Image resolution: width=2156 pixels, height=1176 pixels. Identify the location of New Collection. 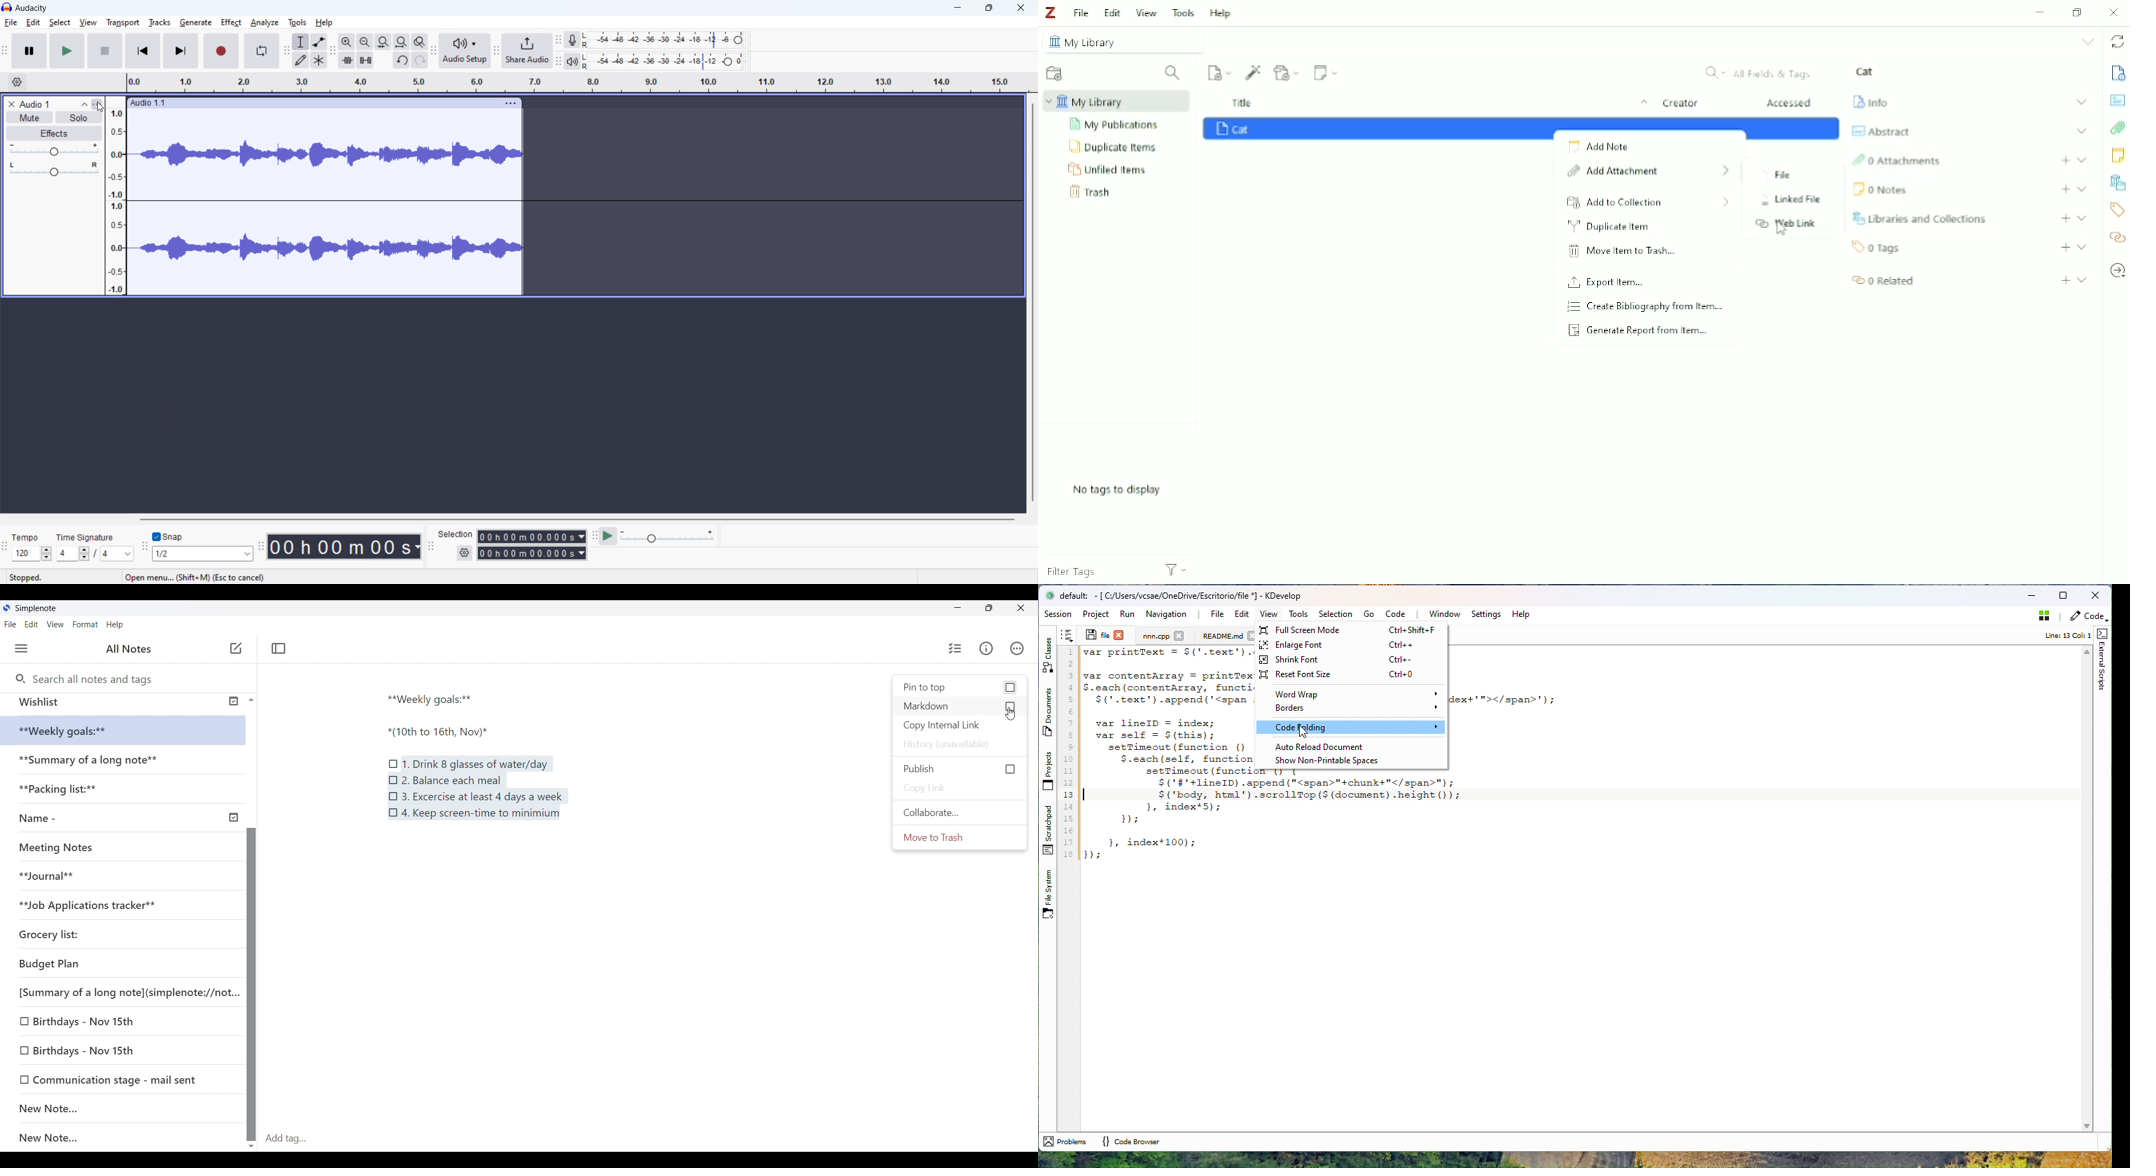
(1055, 75).